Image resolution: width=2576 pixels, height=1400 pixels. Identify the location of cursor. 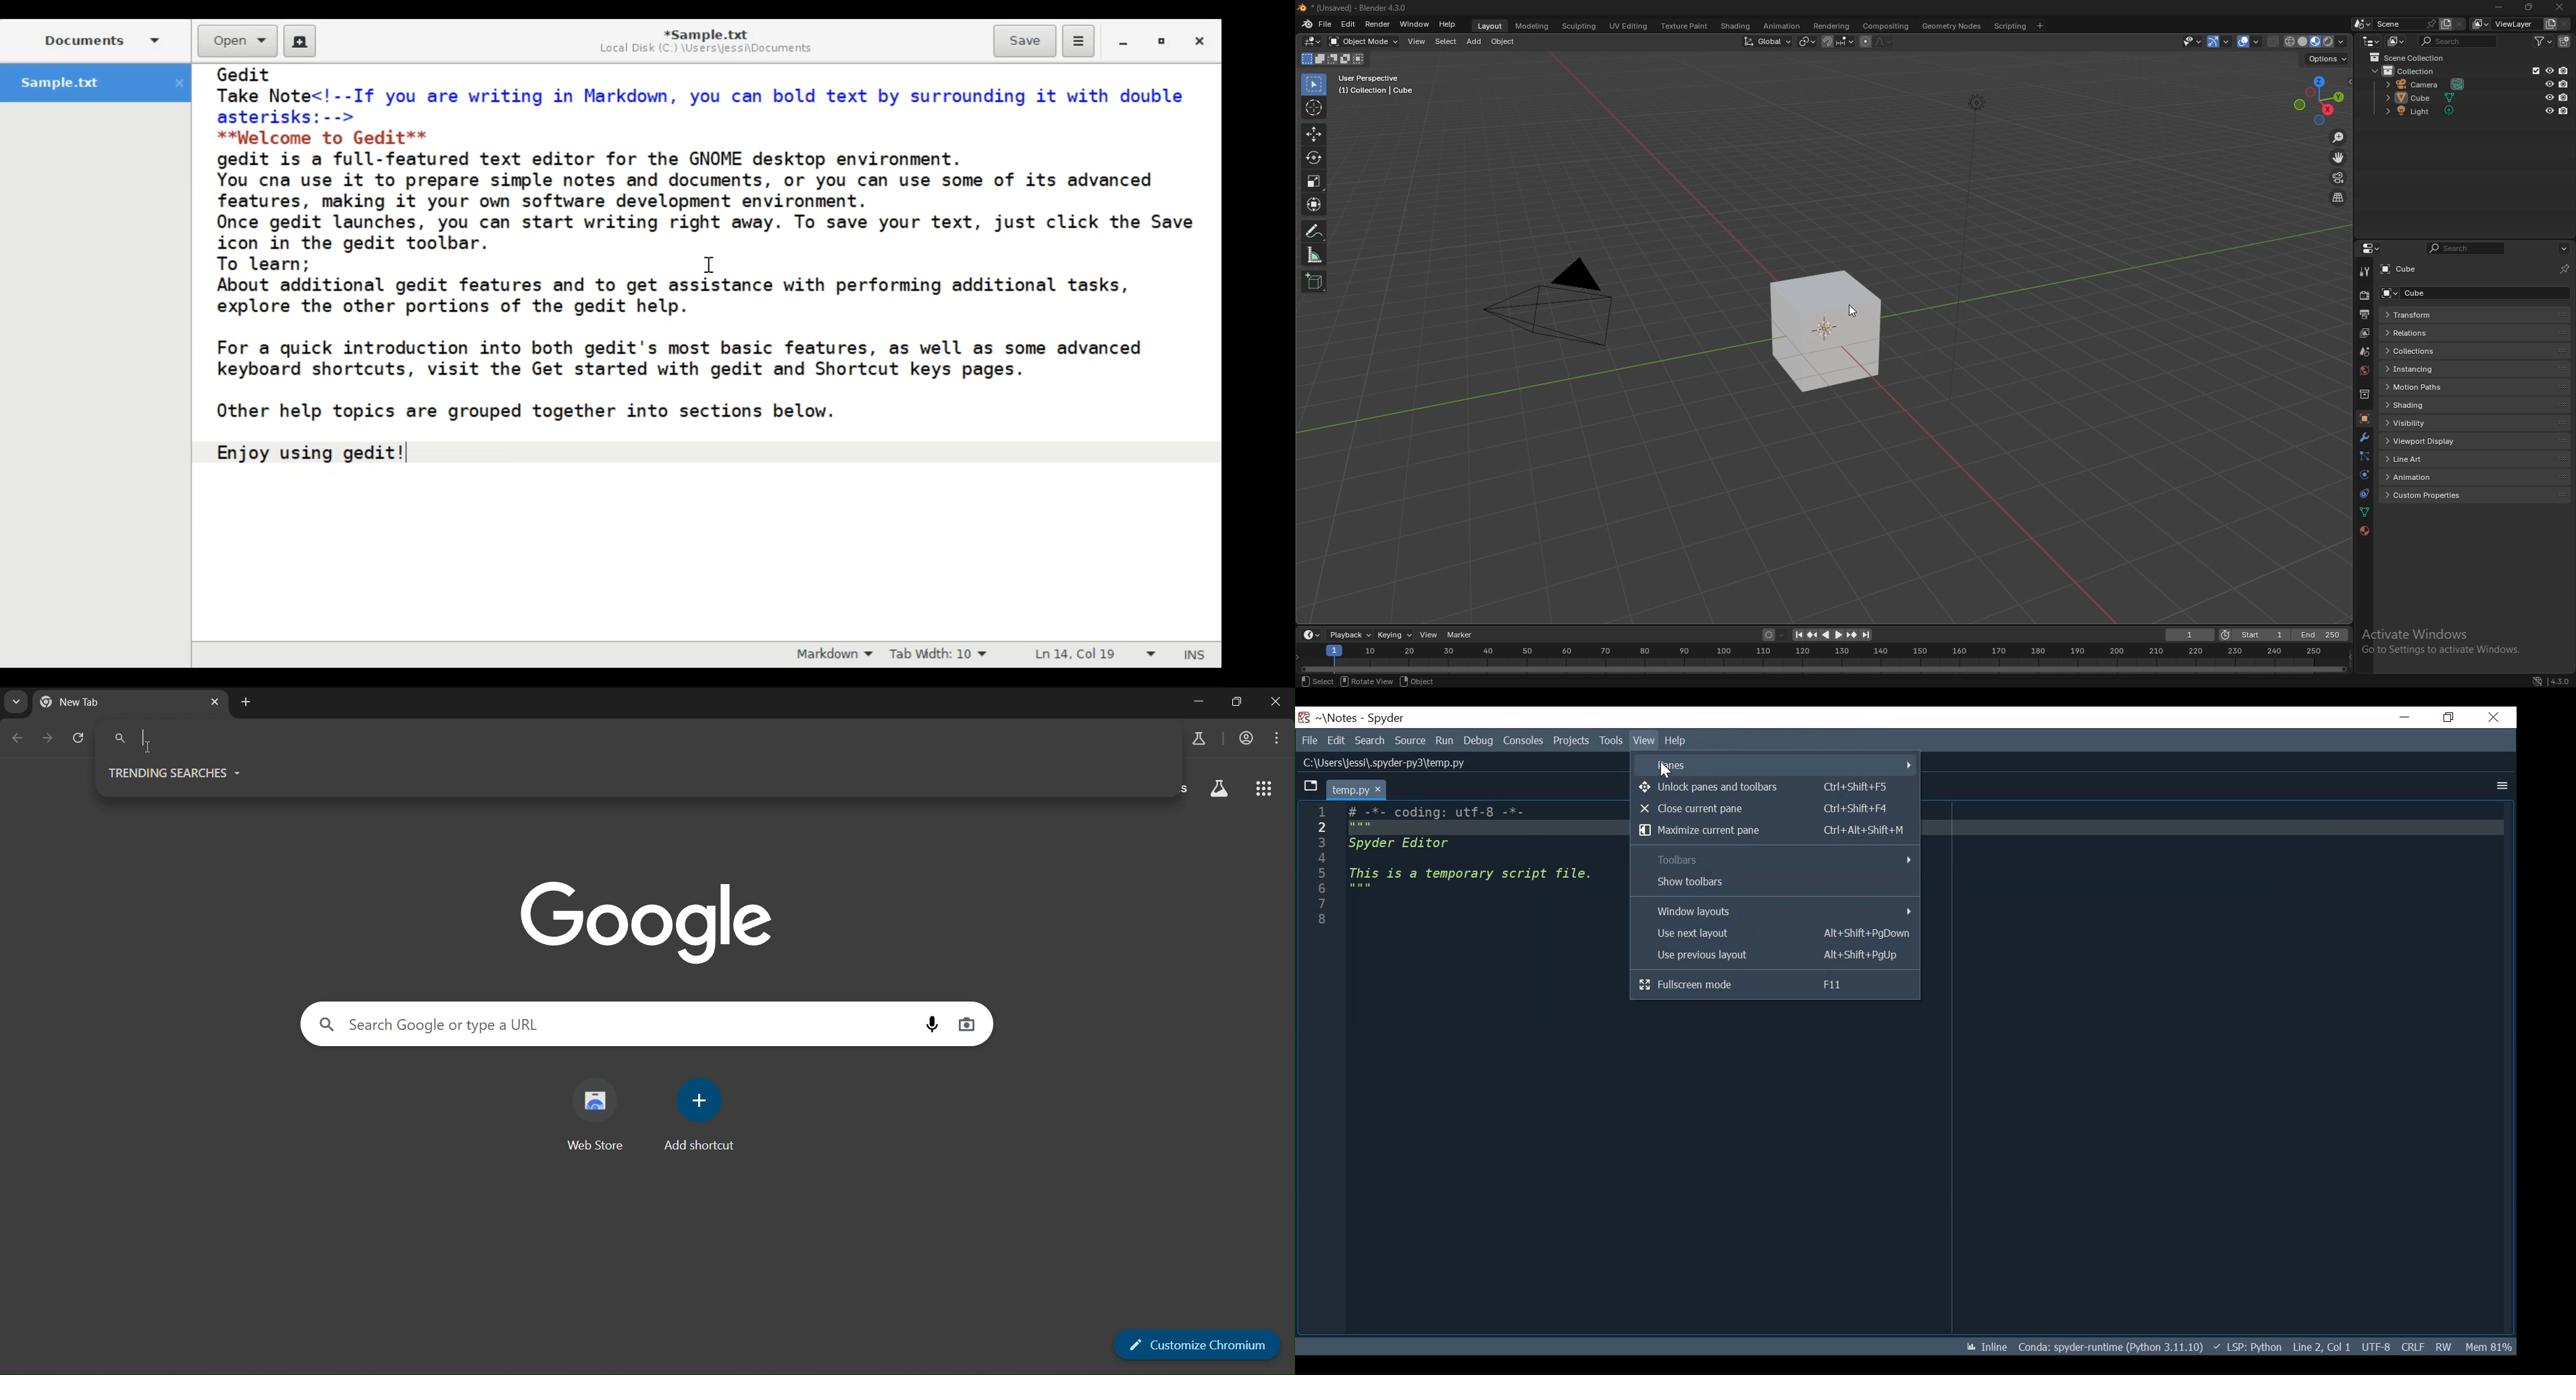
(1313, 107).